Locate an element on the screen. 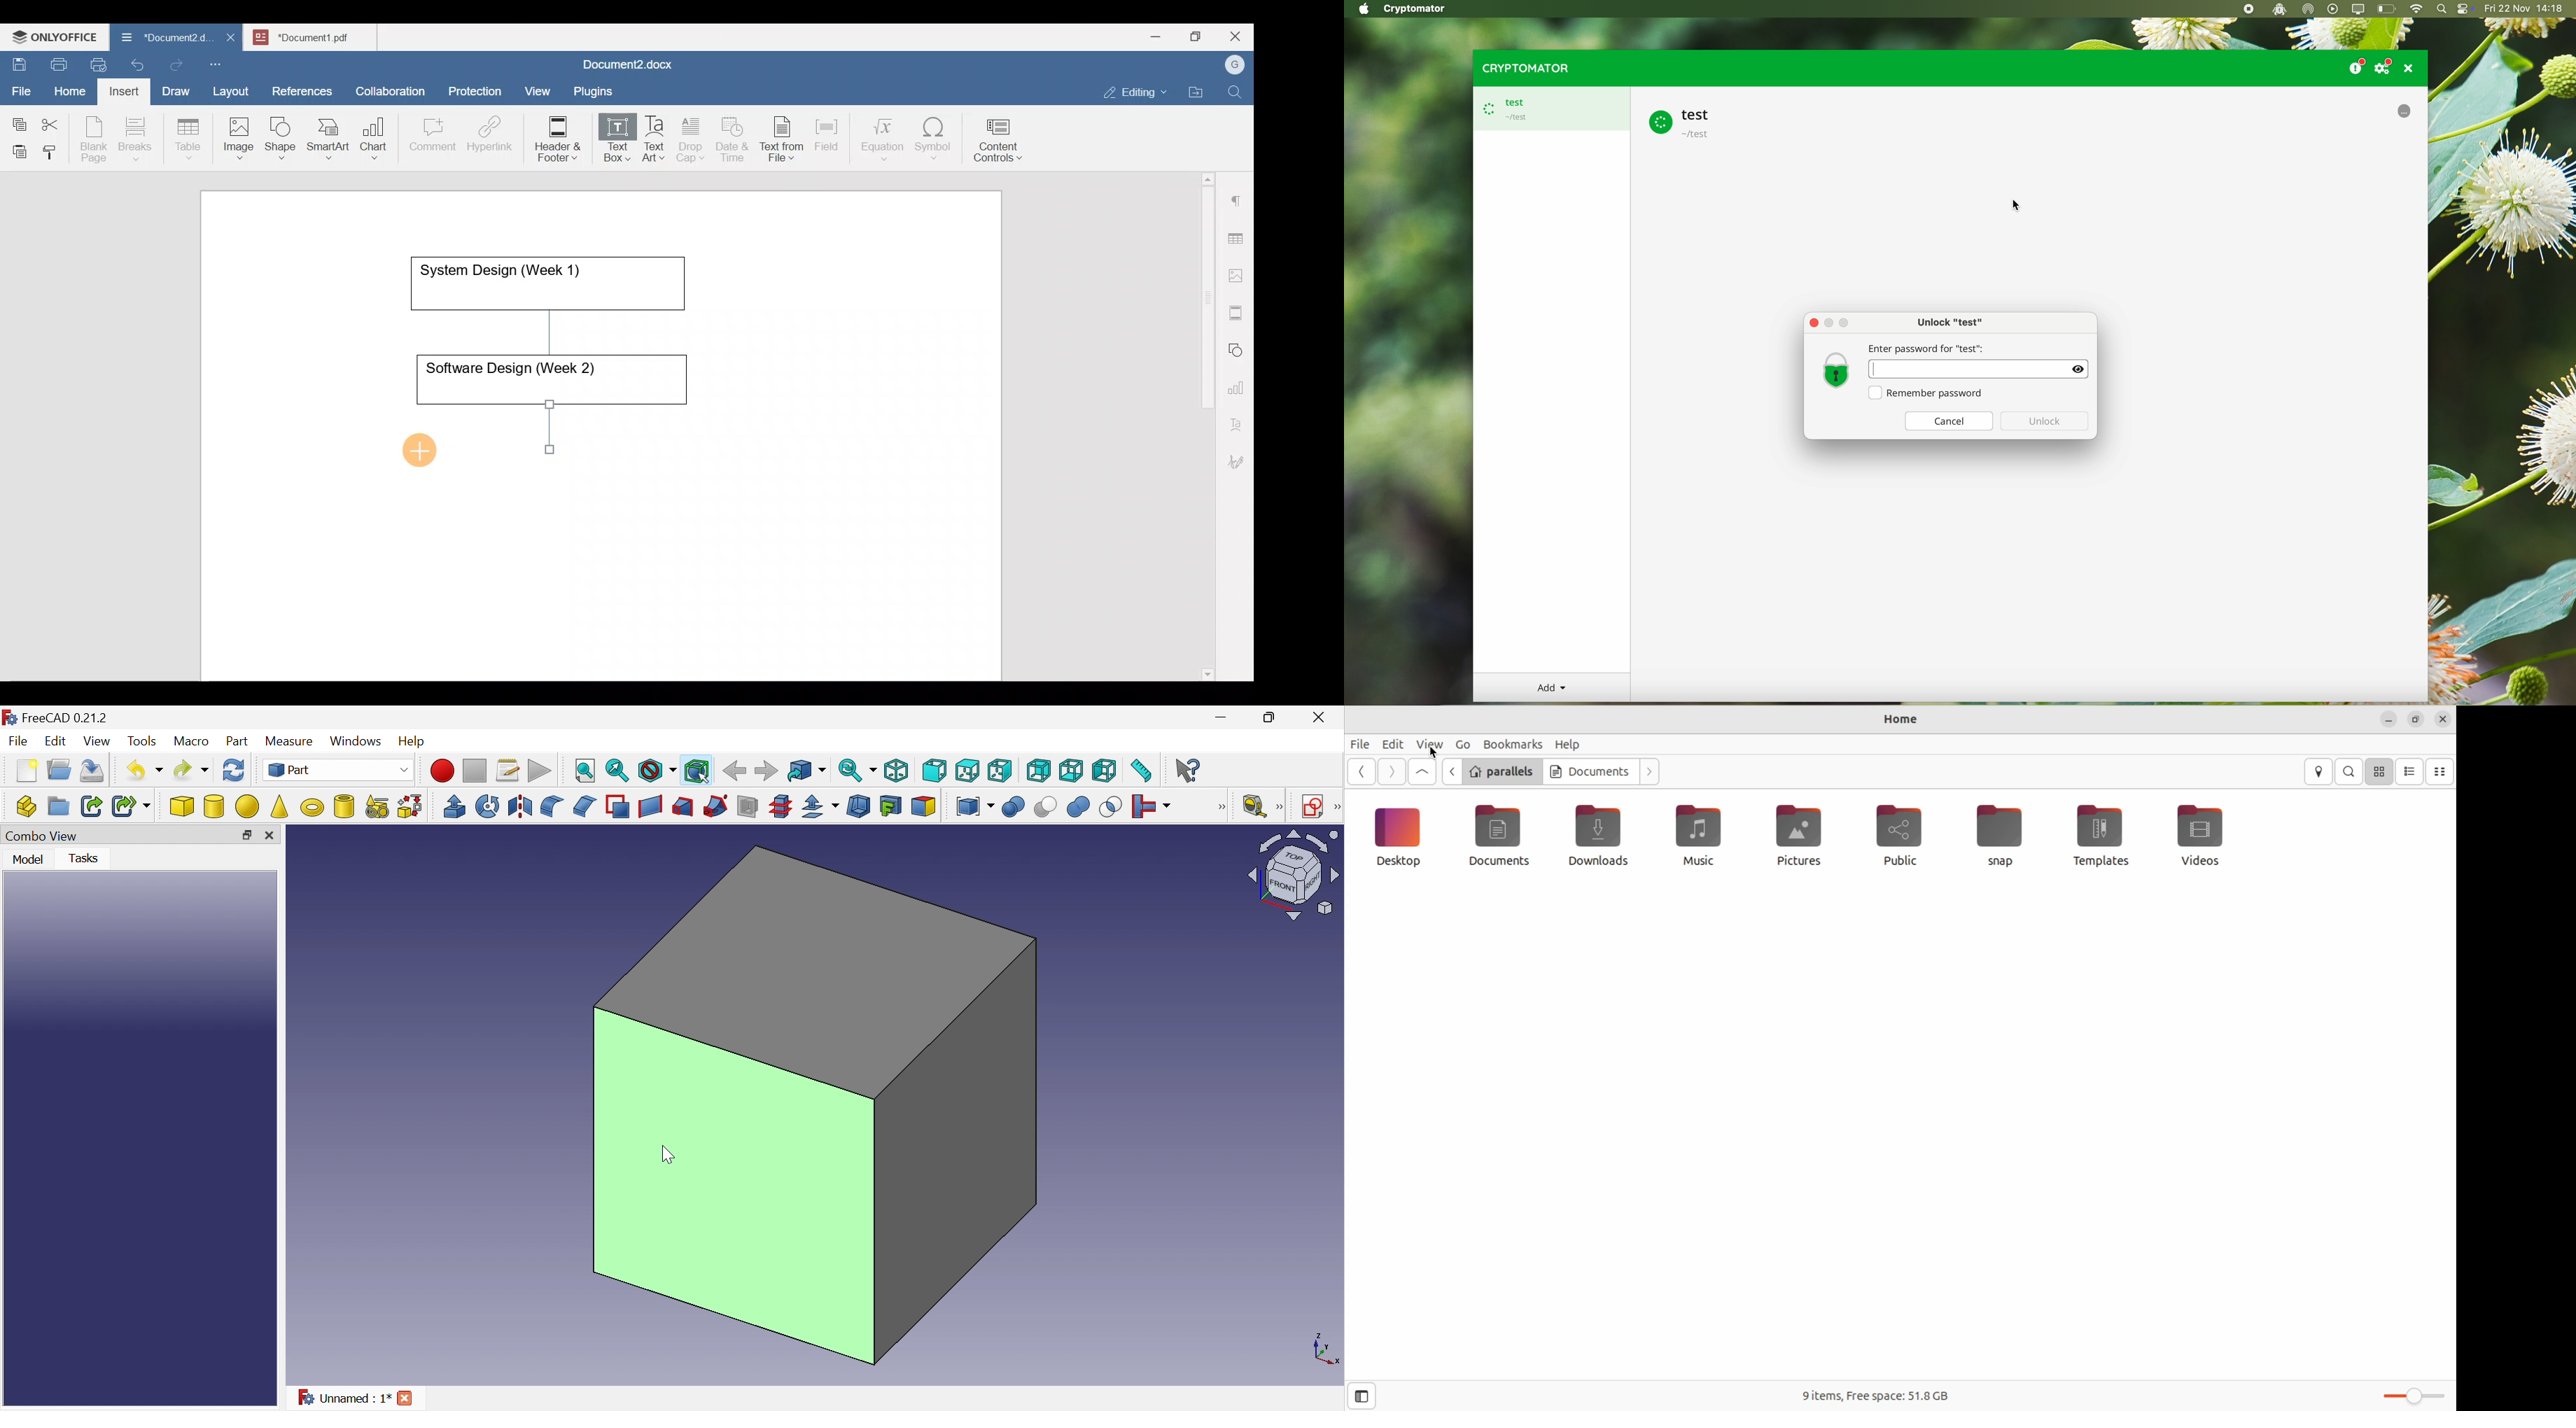  Create rules surface is located at coordinates (650, 806).